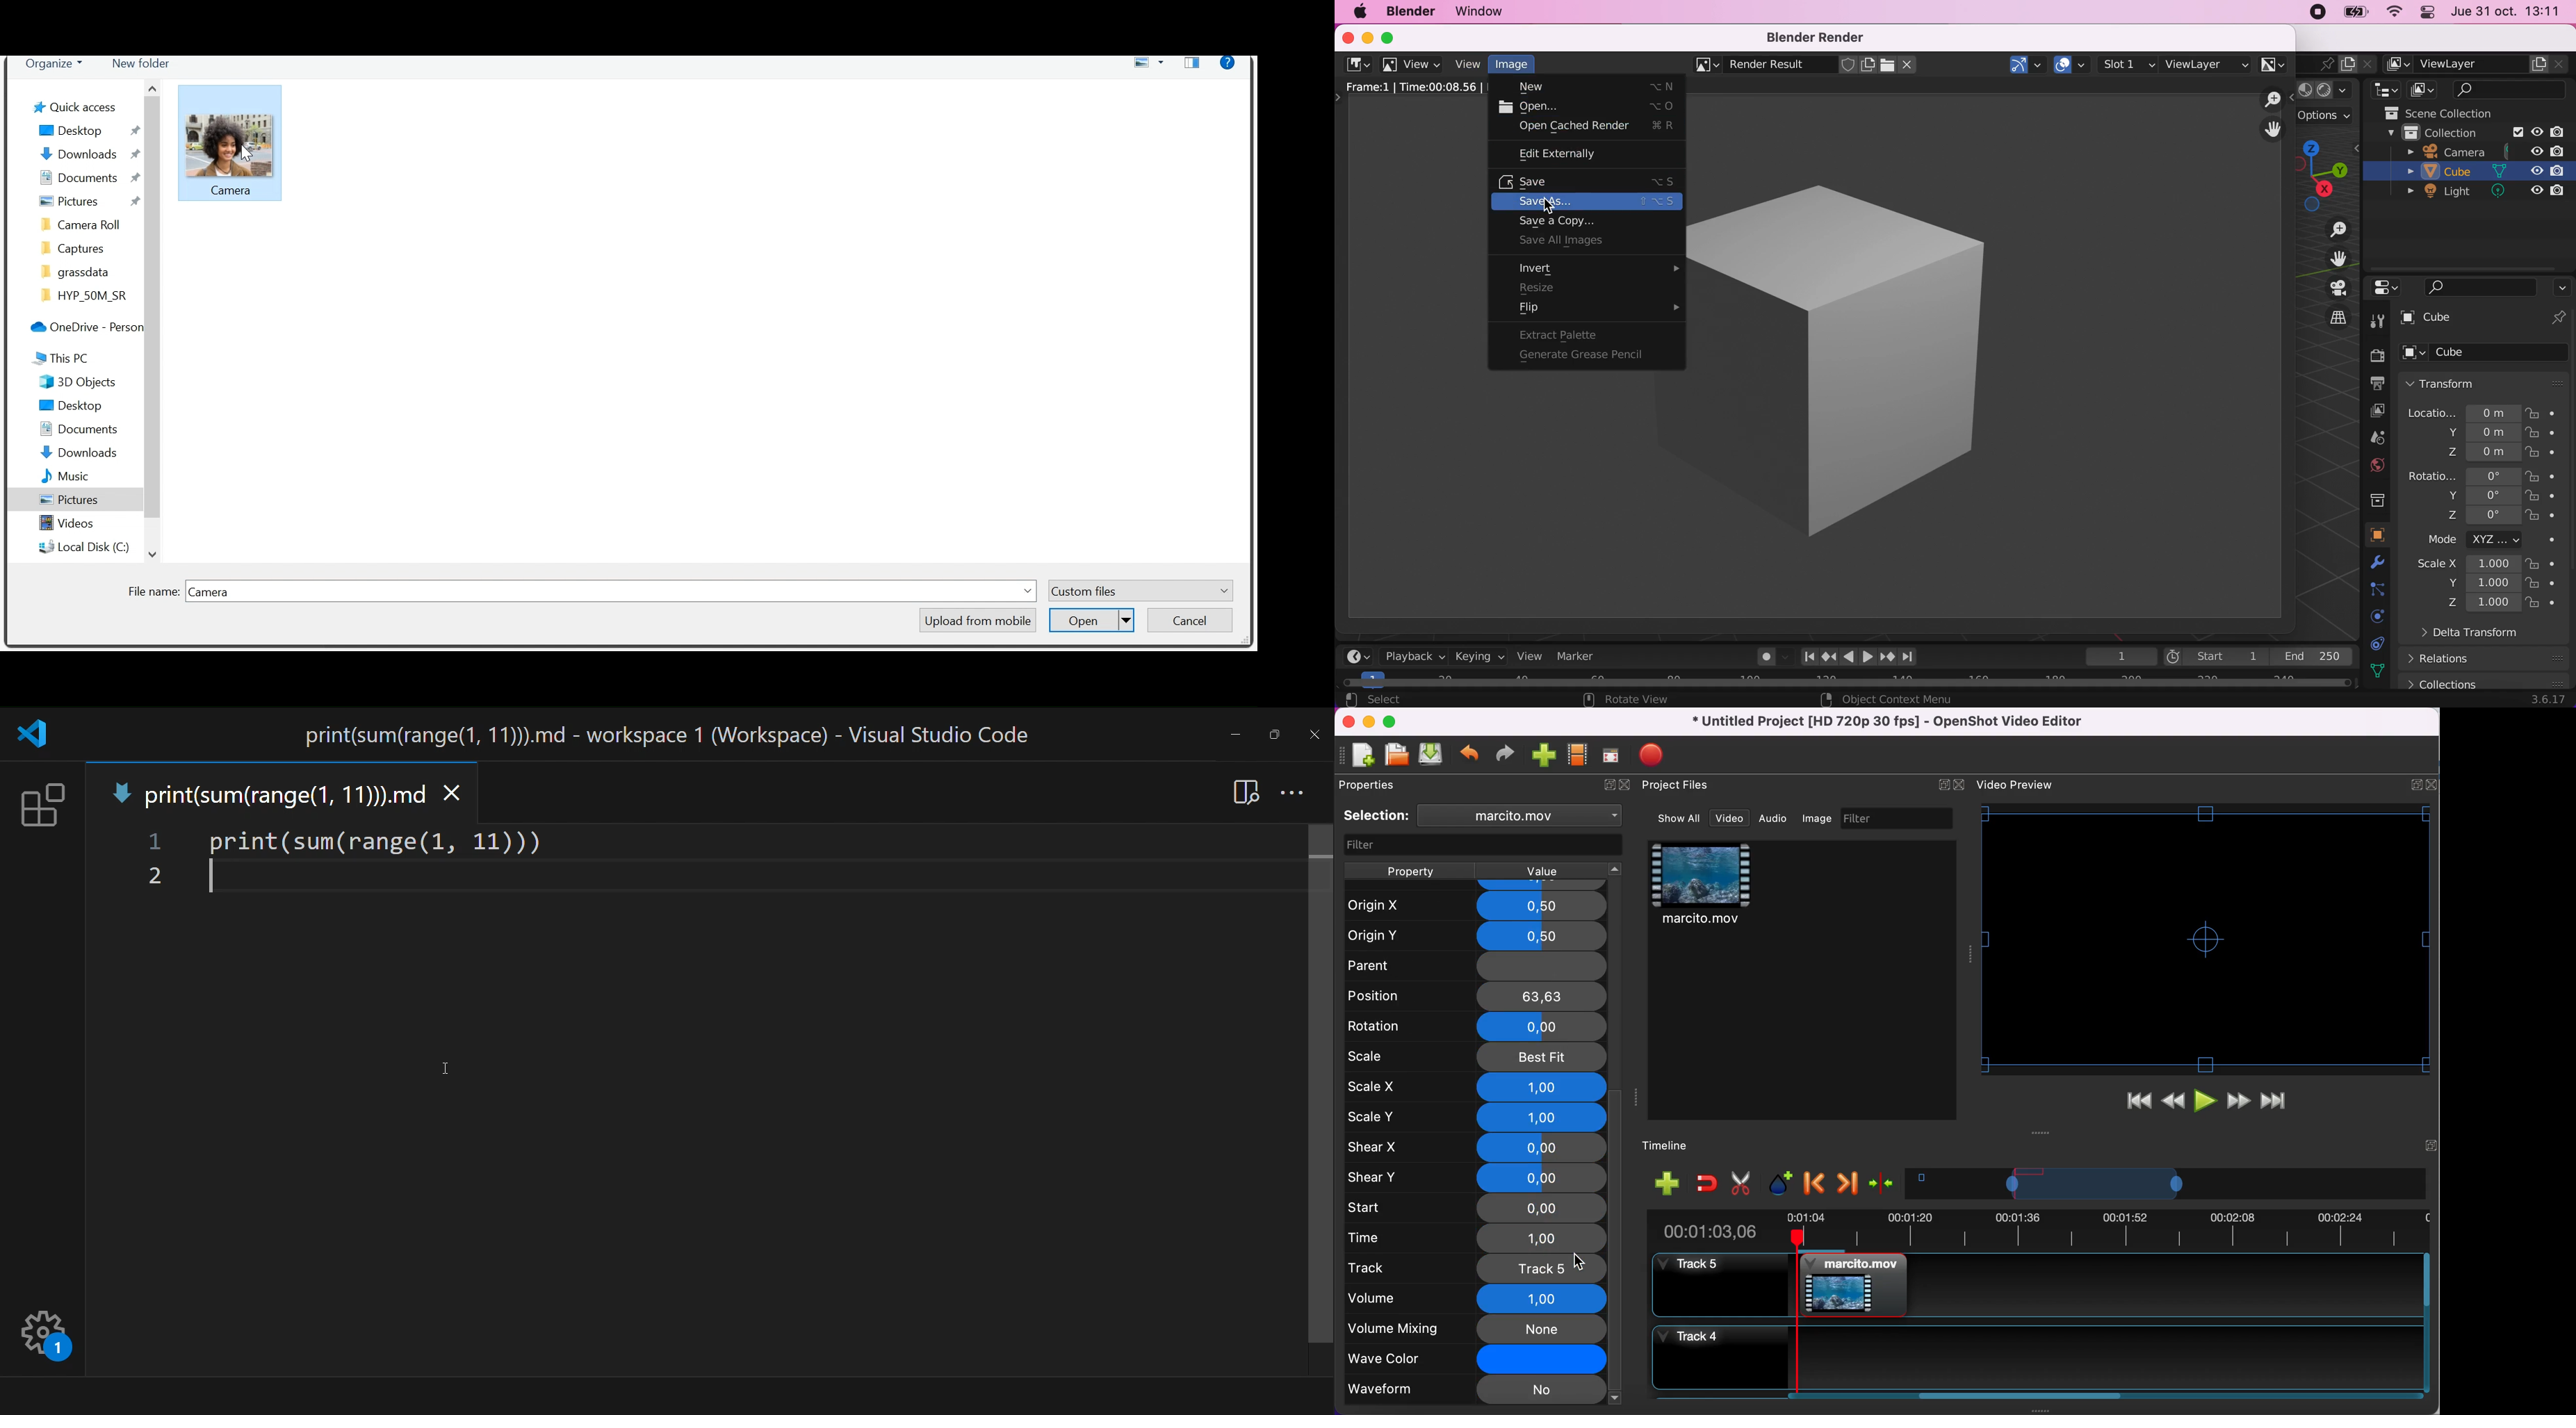 The width and height of the screenshot is (2576, 1428). What do you see at coordinates (1886, 65) in the screenshot?
I see `open image` at bounding box center [1886, 65].